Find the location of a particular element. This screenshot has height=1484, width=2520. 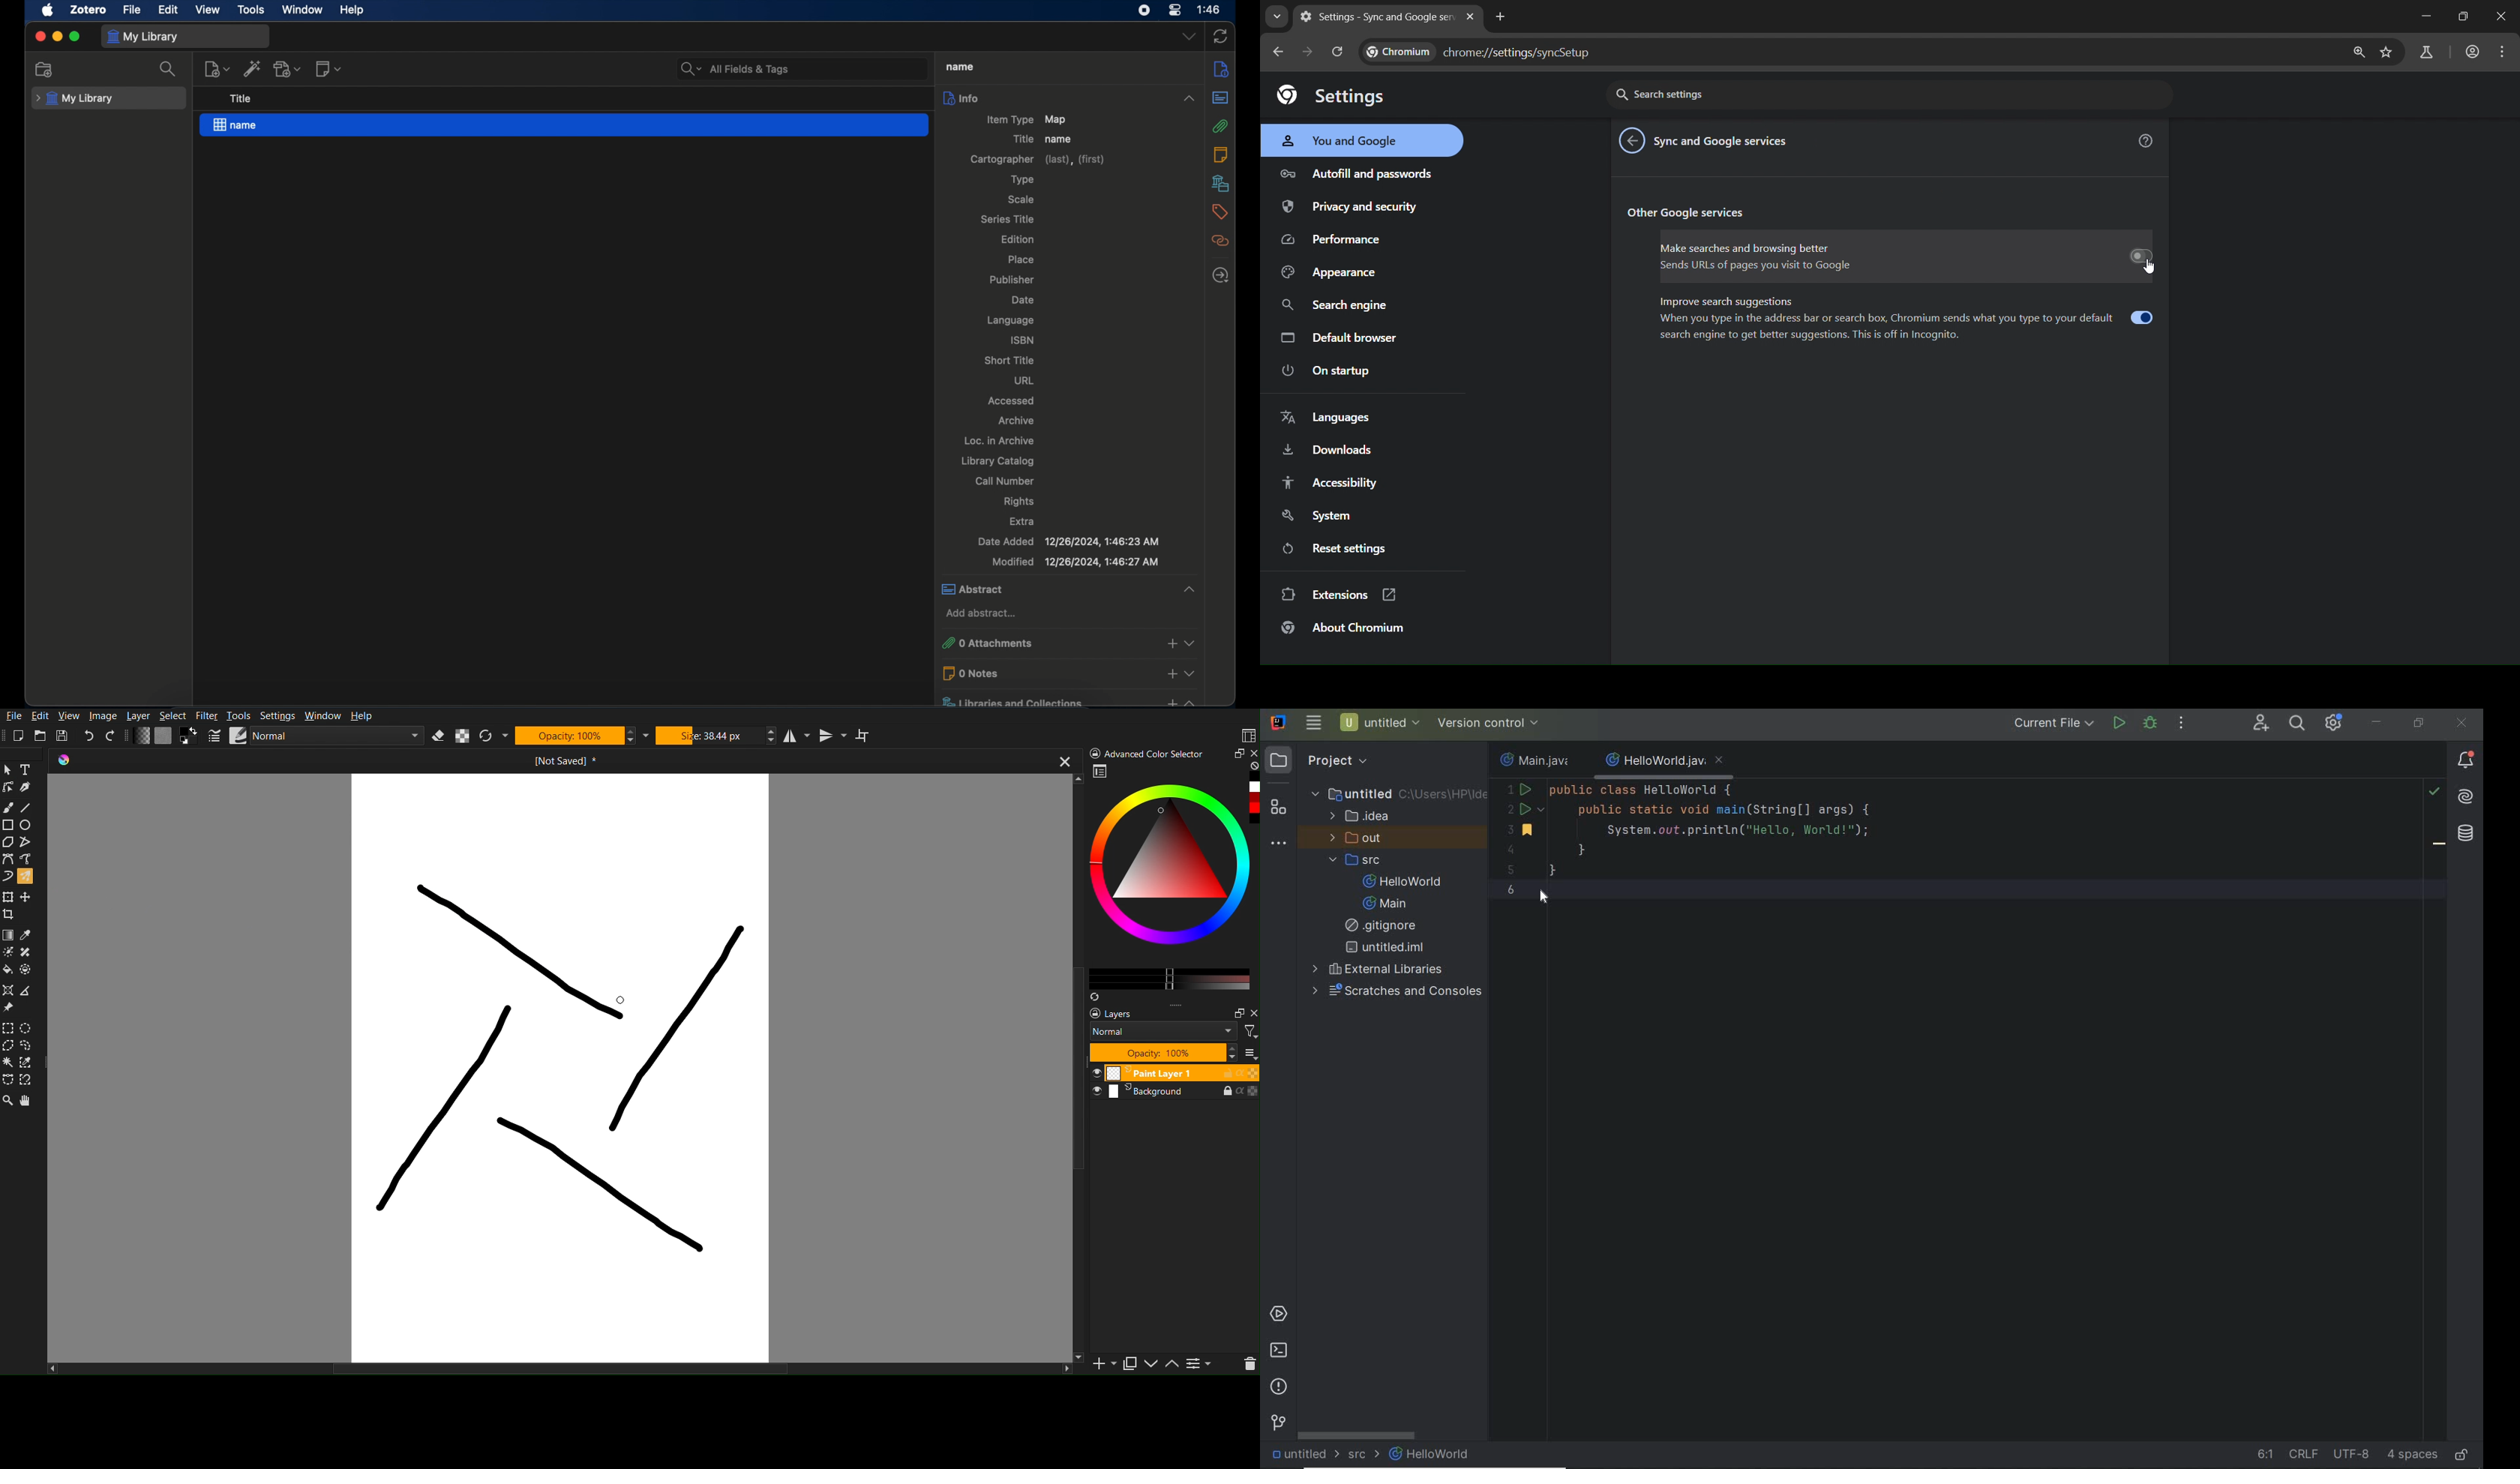

0 attachments is located at coordinates (1034, 642).